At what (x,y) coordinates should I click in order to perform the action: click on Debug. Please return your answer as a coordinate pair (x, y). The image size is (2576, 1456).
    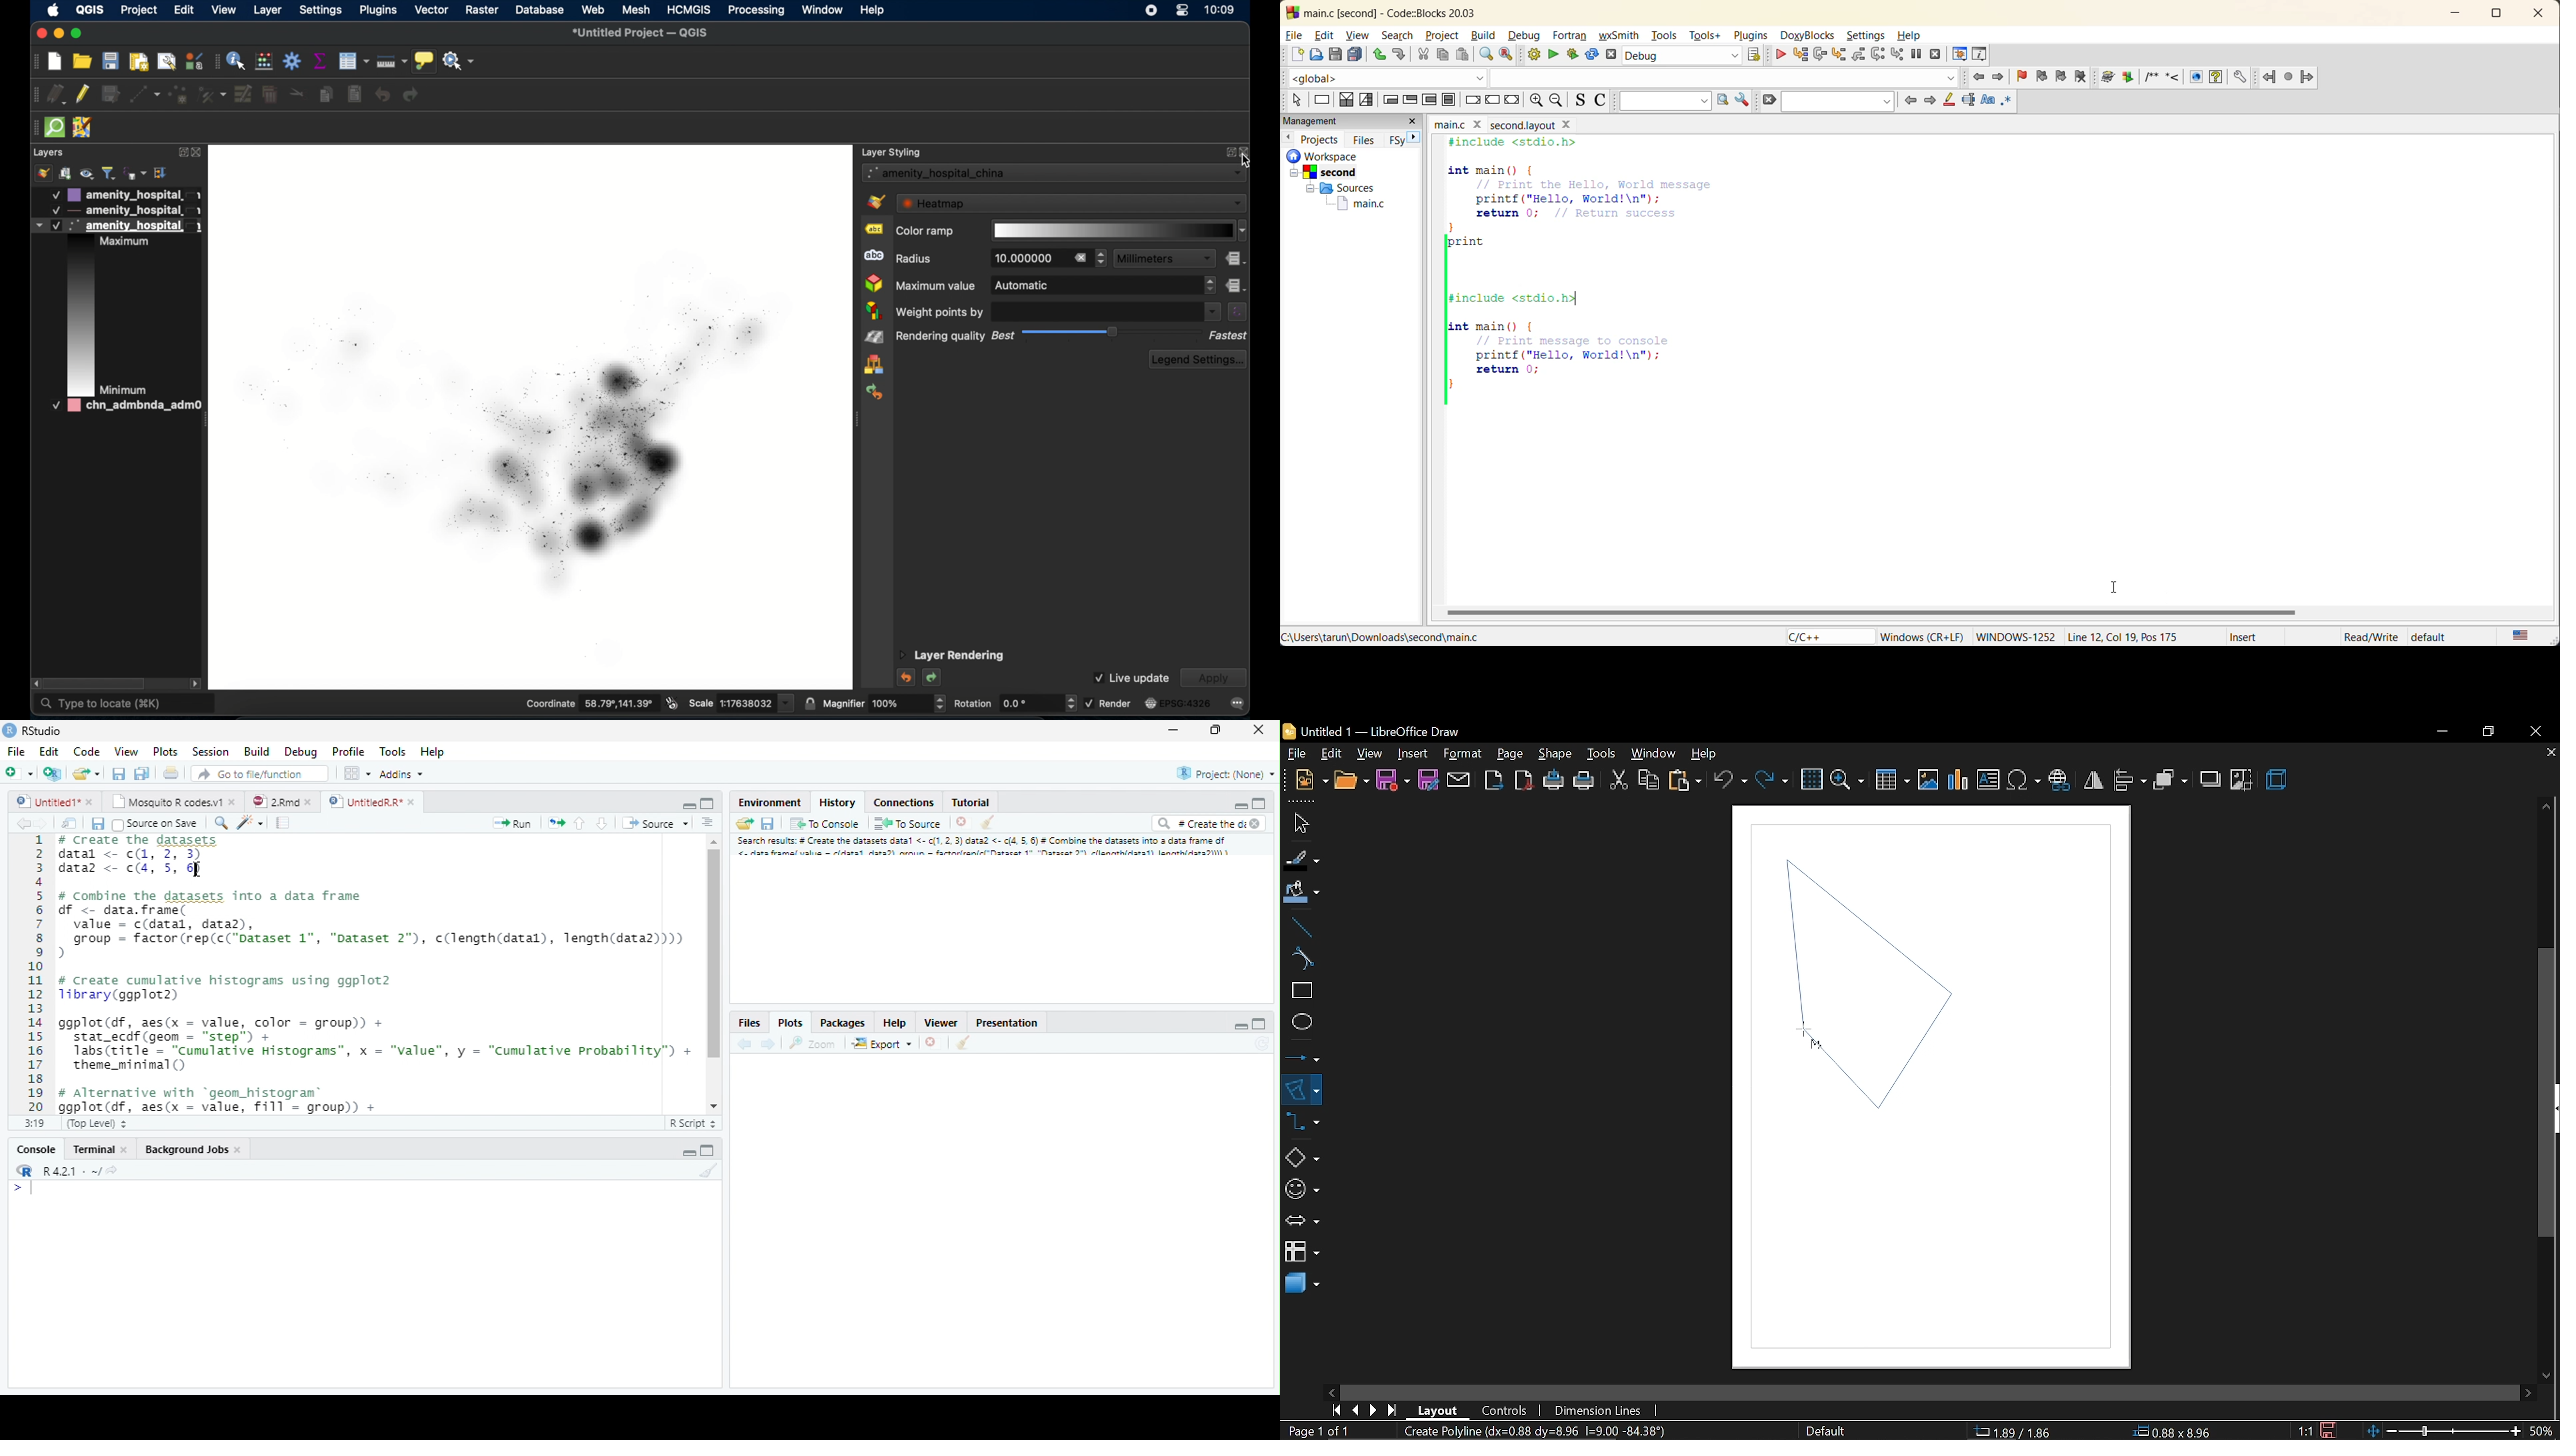
    Looking at the image, I should click on (327, 752).